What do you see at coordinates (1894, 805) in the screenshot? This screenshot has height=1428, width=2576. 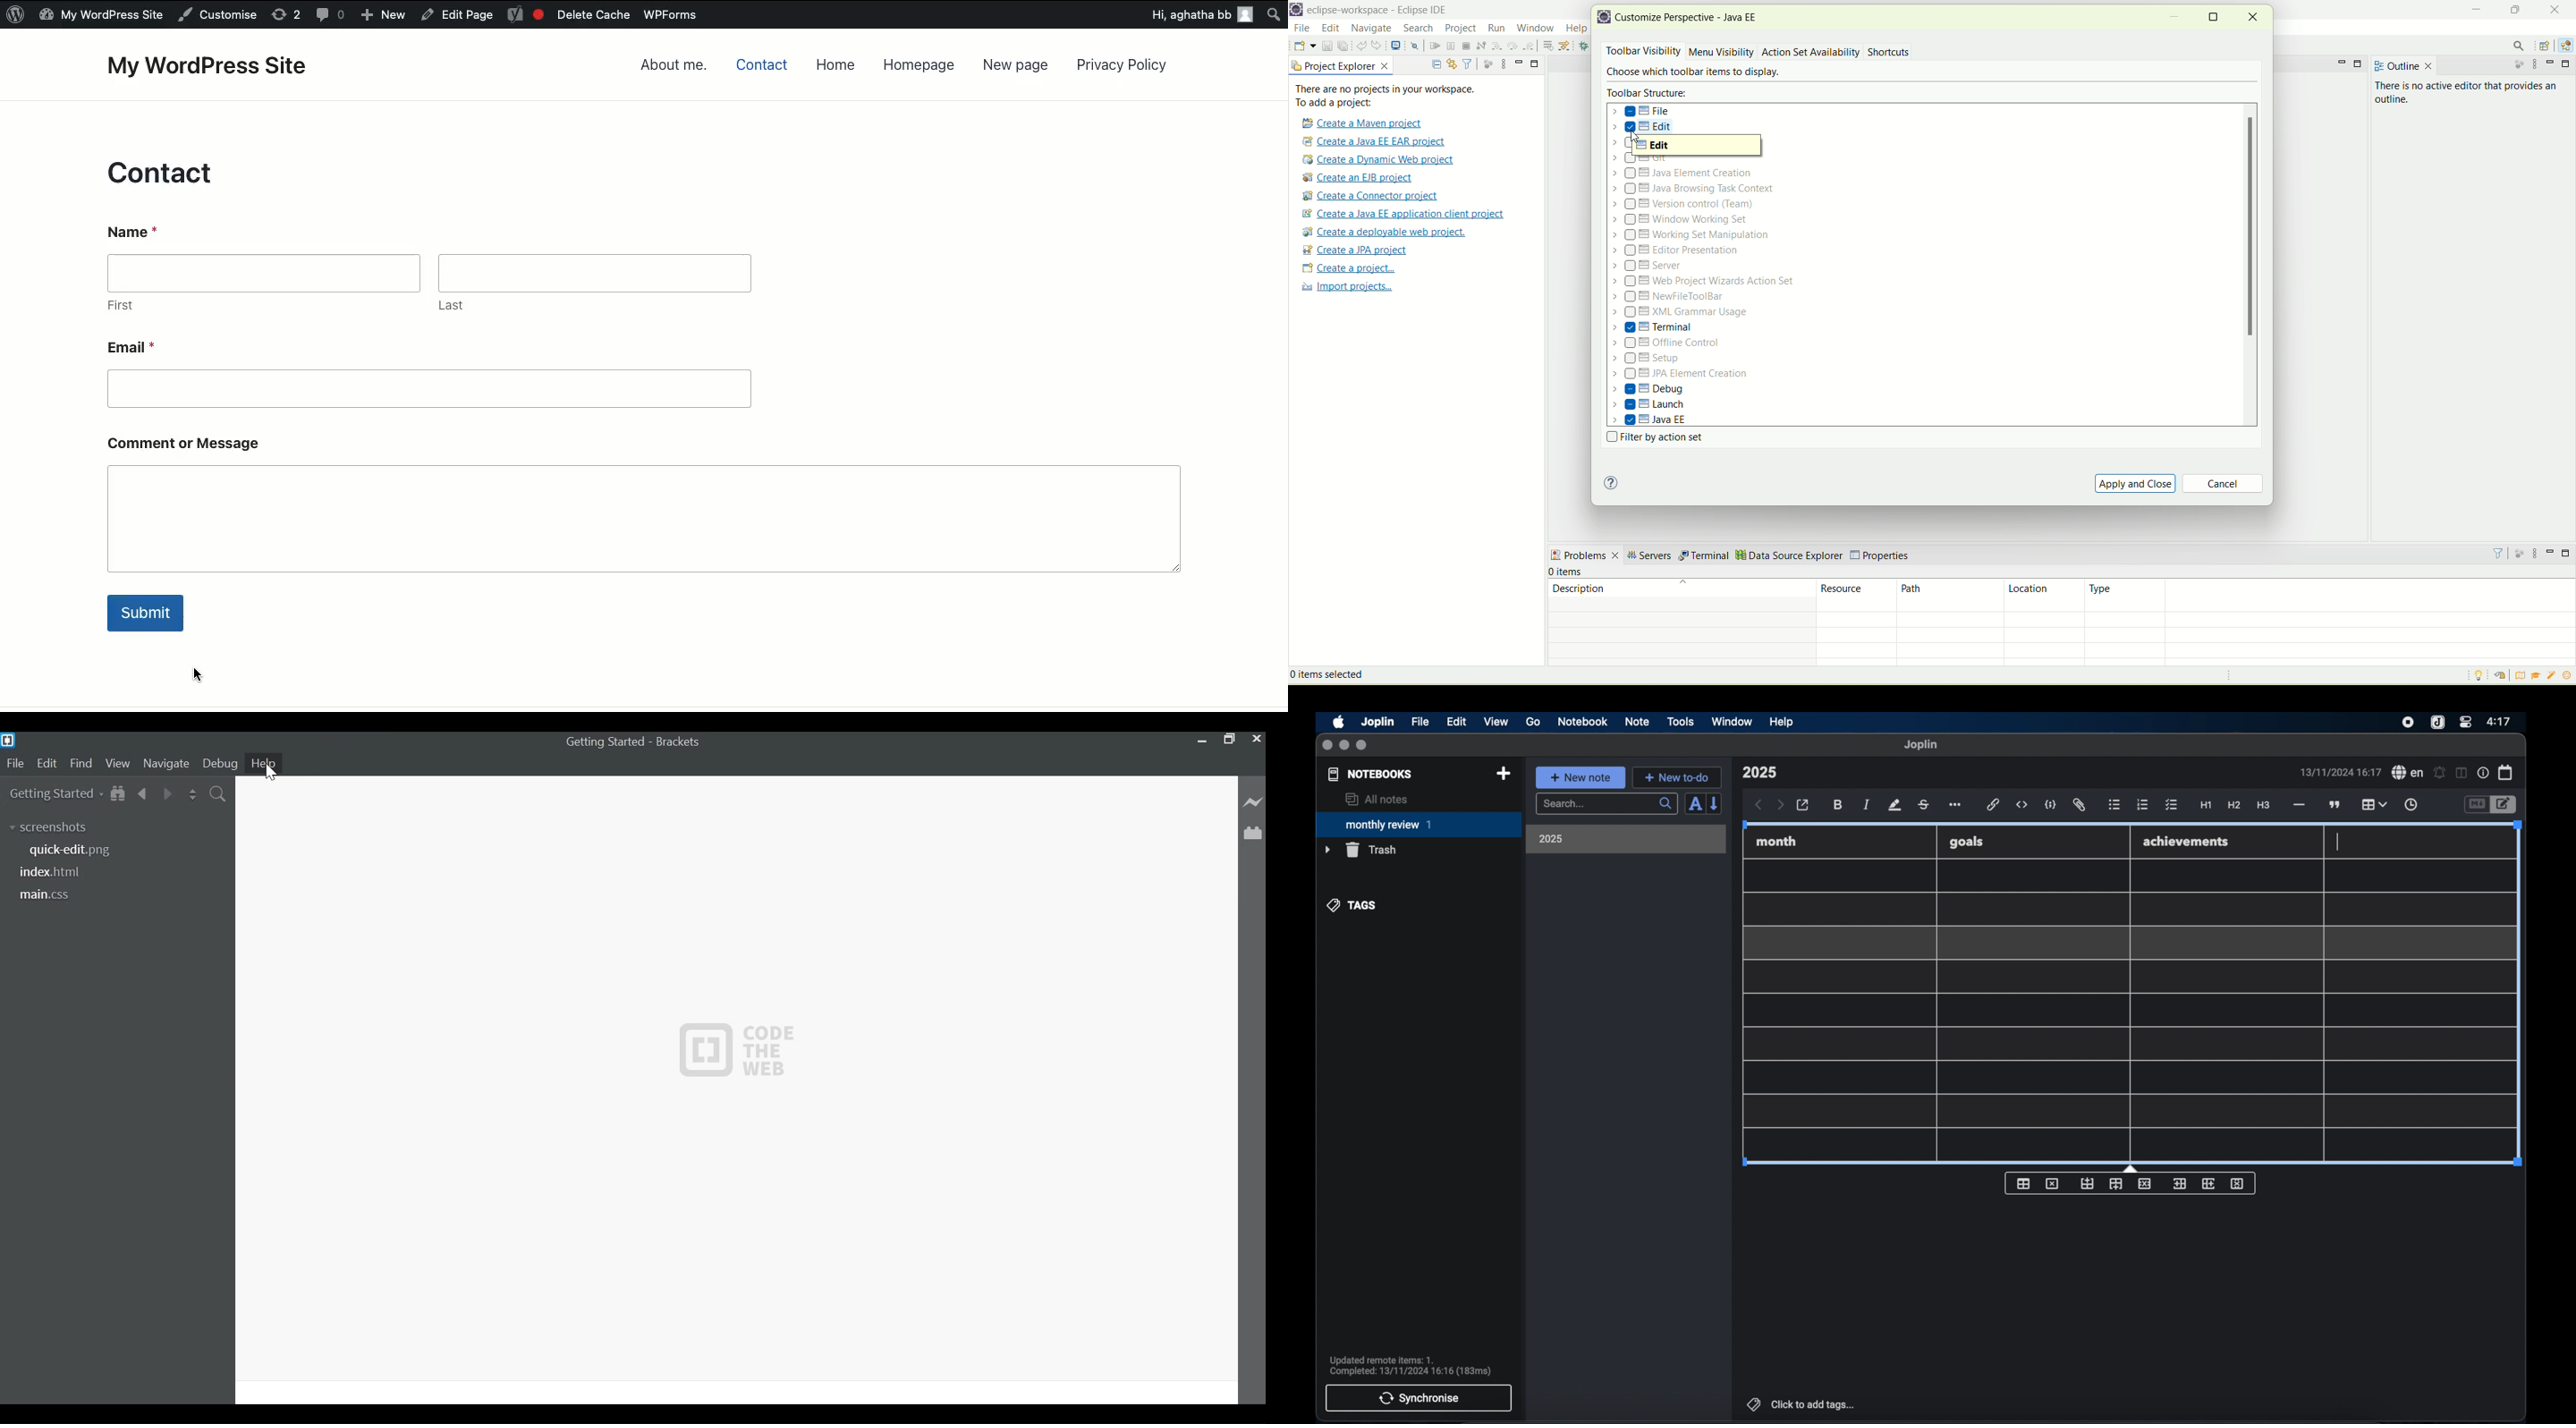 I see `highlight` at bounding box center [1894, 805].